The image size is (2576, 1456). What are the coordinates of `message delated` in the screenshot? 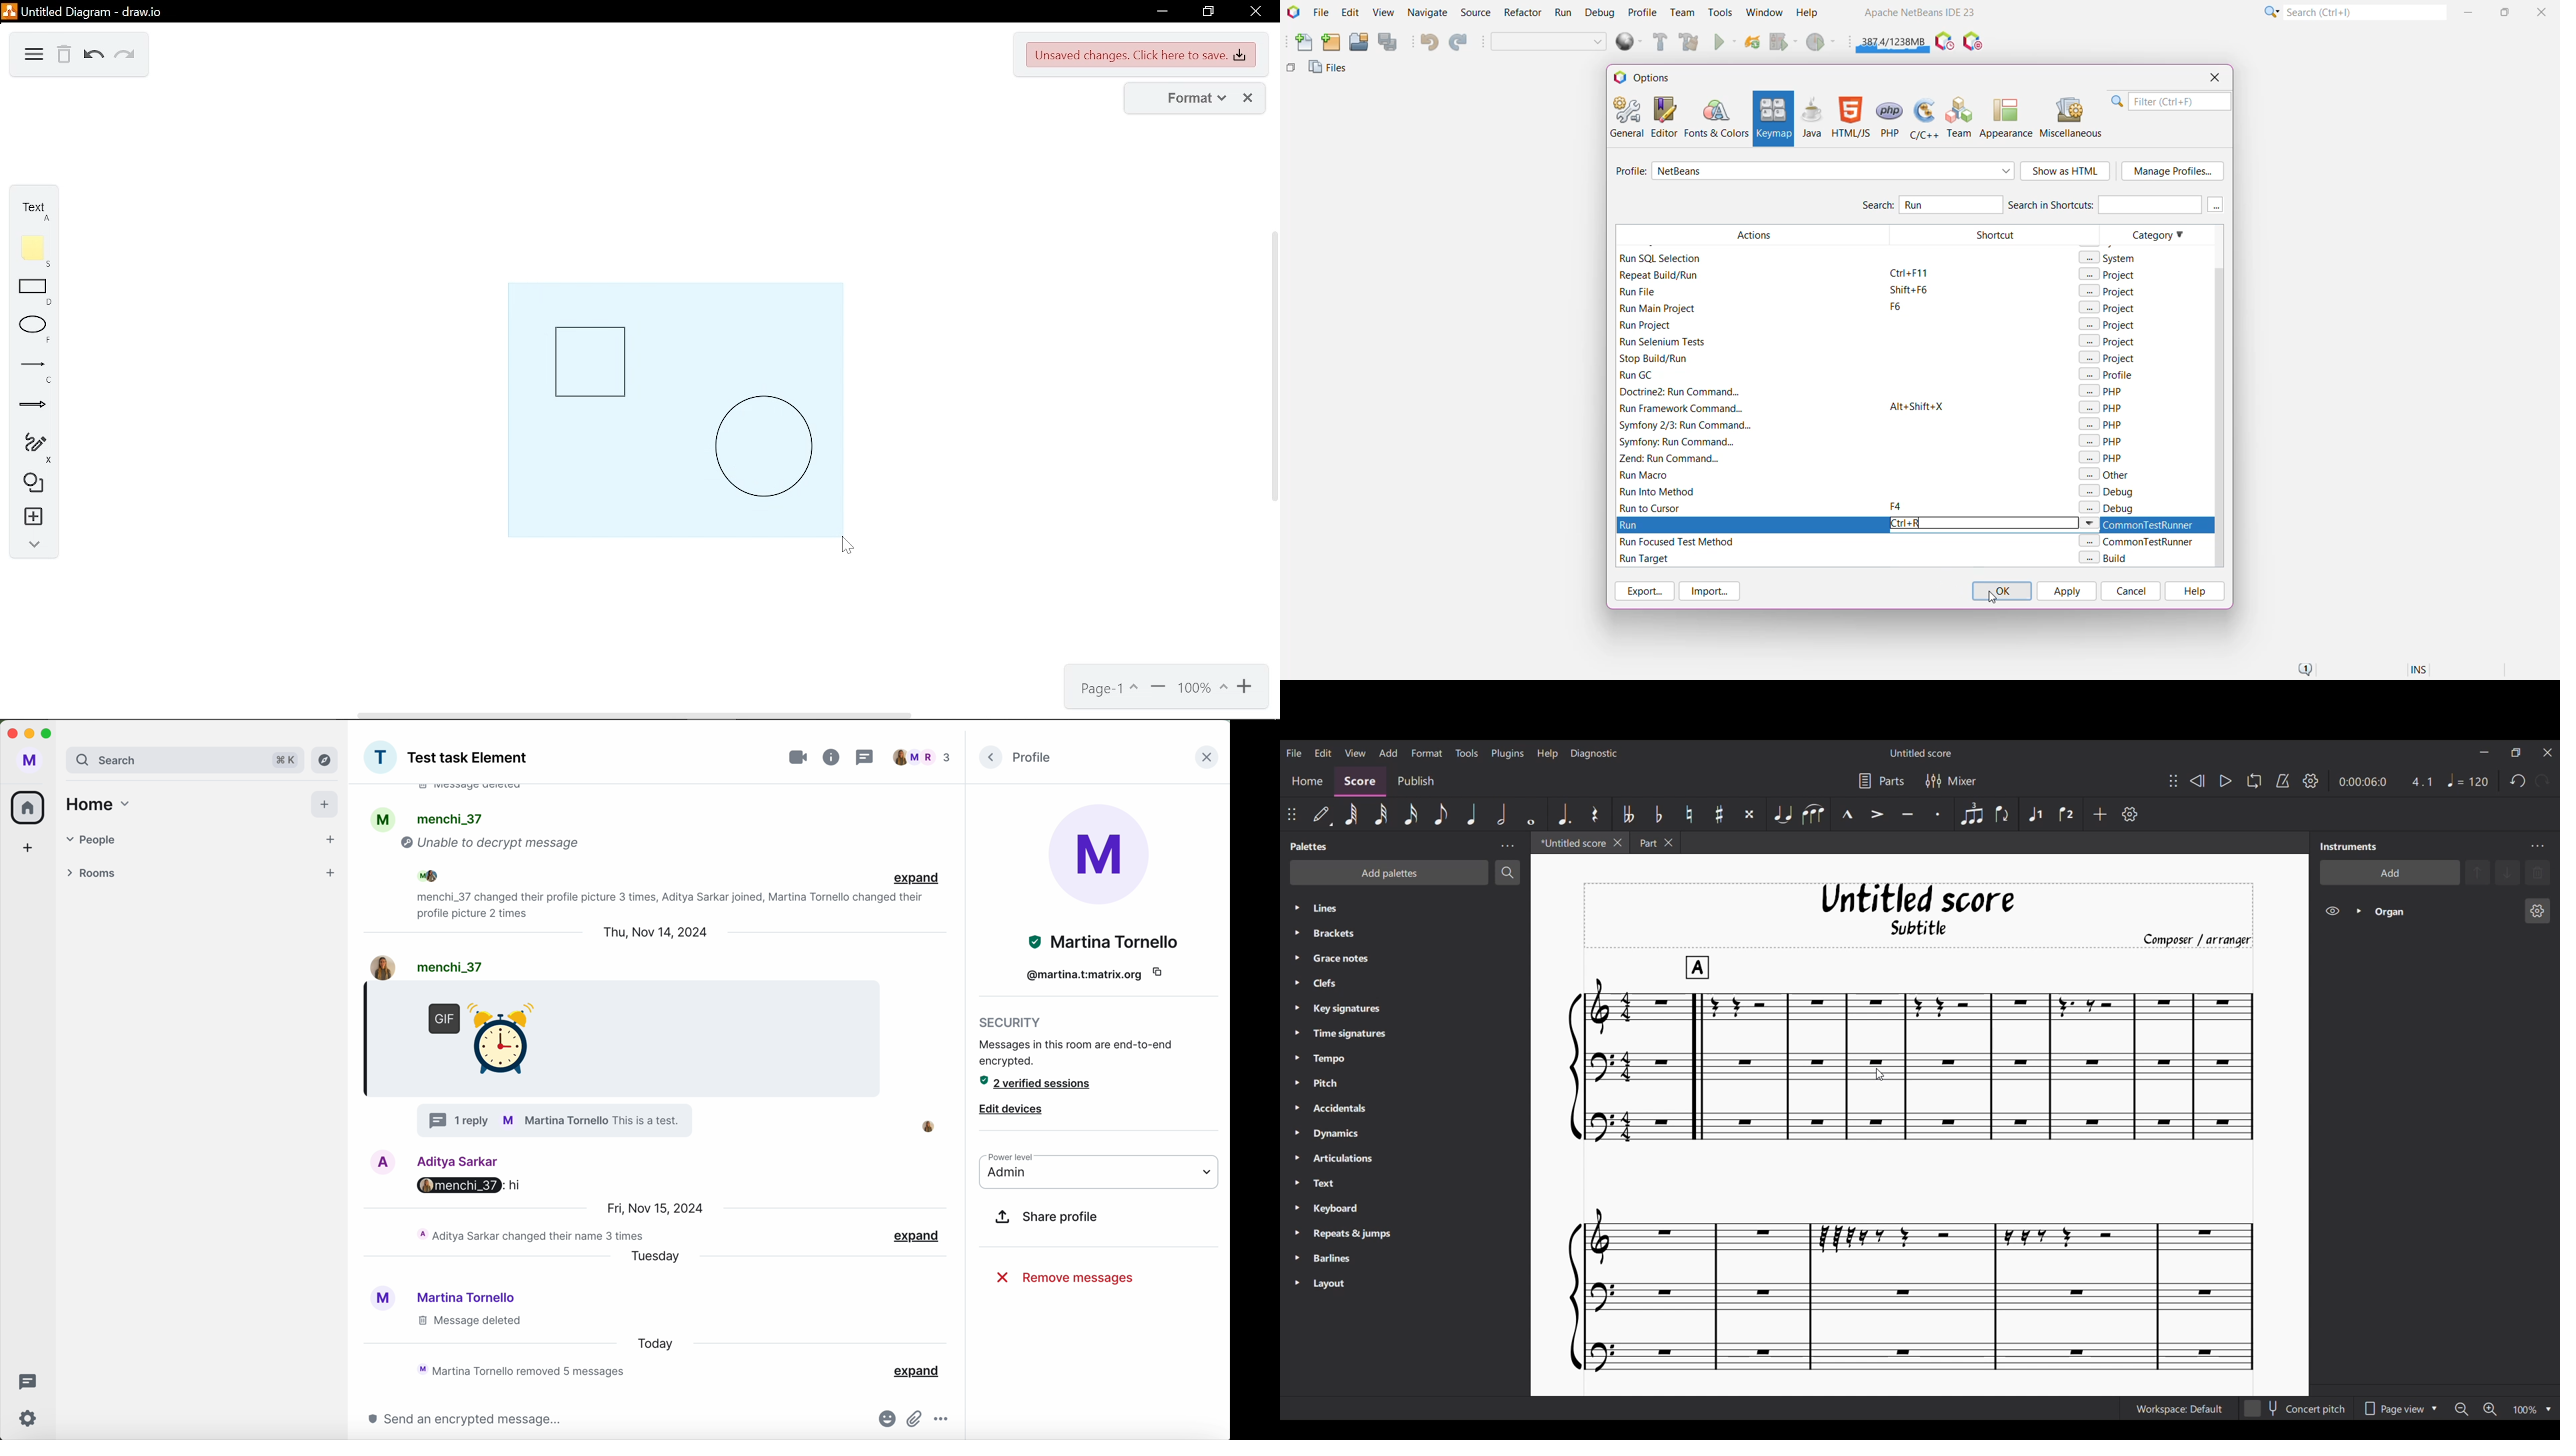 It's located at (468, 1321).